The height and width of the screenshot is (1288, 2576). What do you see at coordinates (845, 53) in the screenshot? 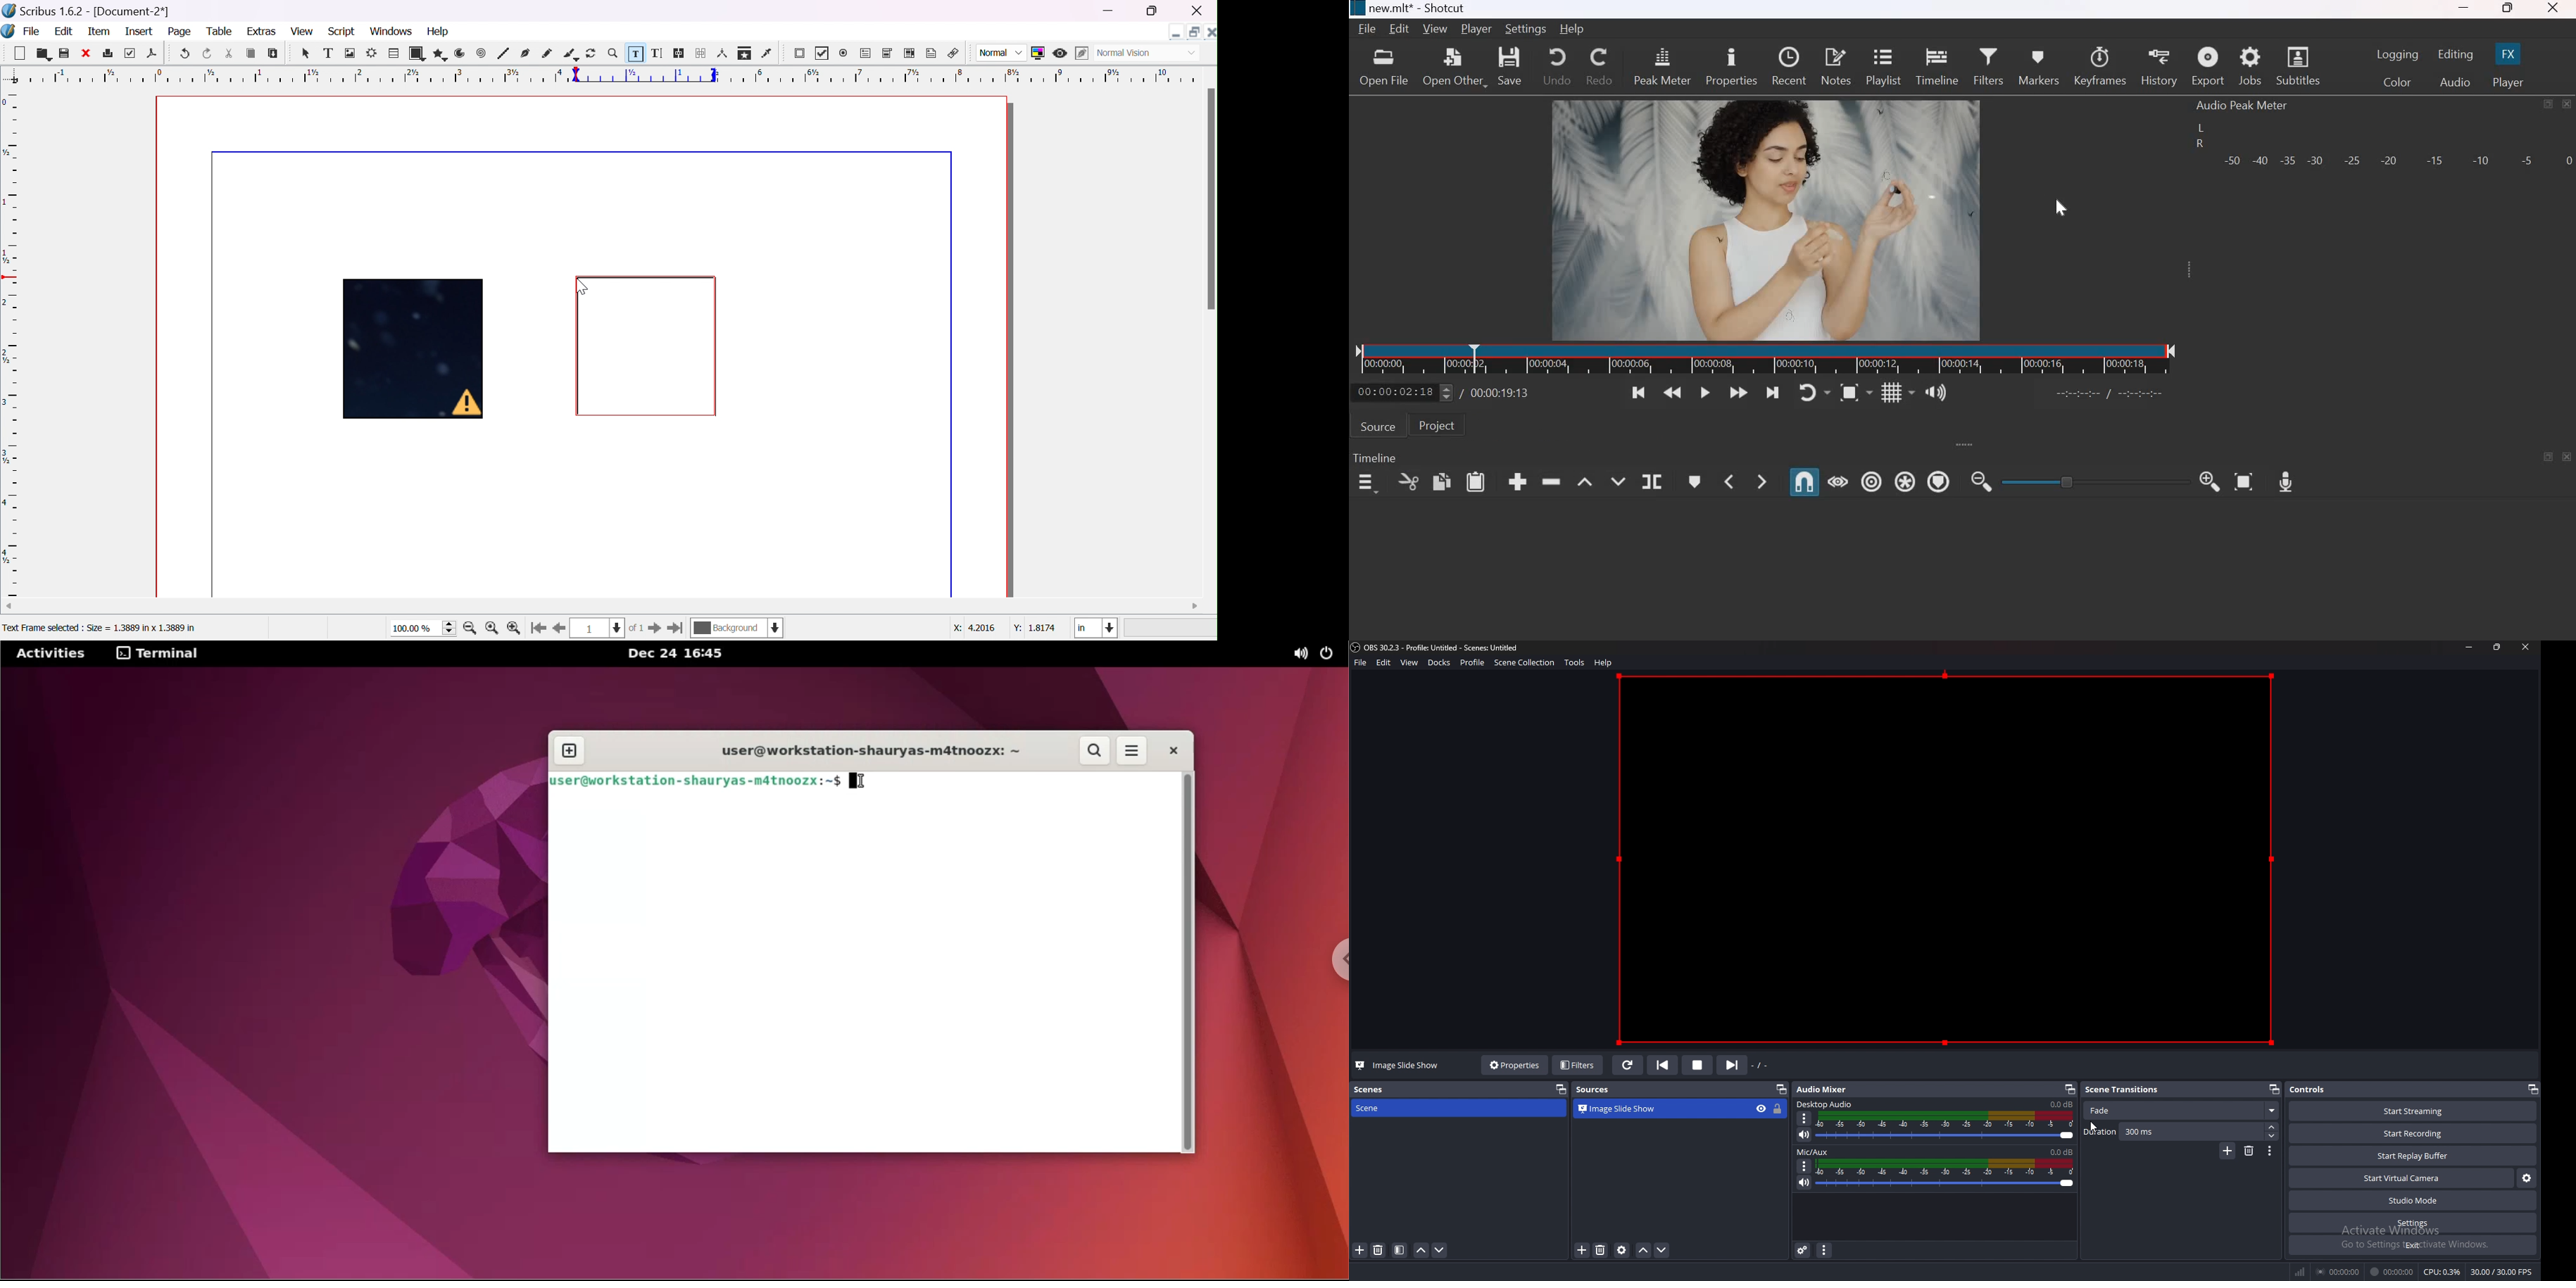
I see `radio button` at bounding box center [845, 53].